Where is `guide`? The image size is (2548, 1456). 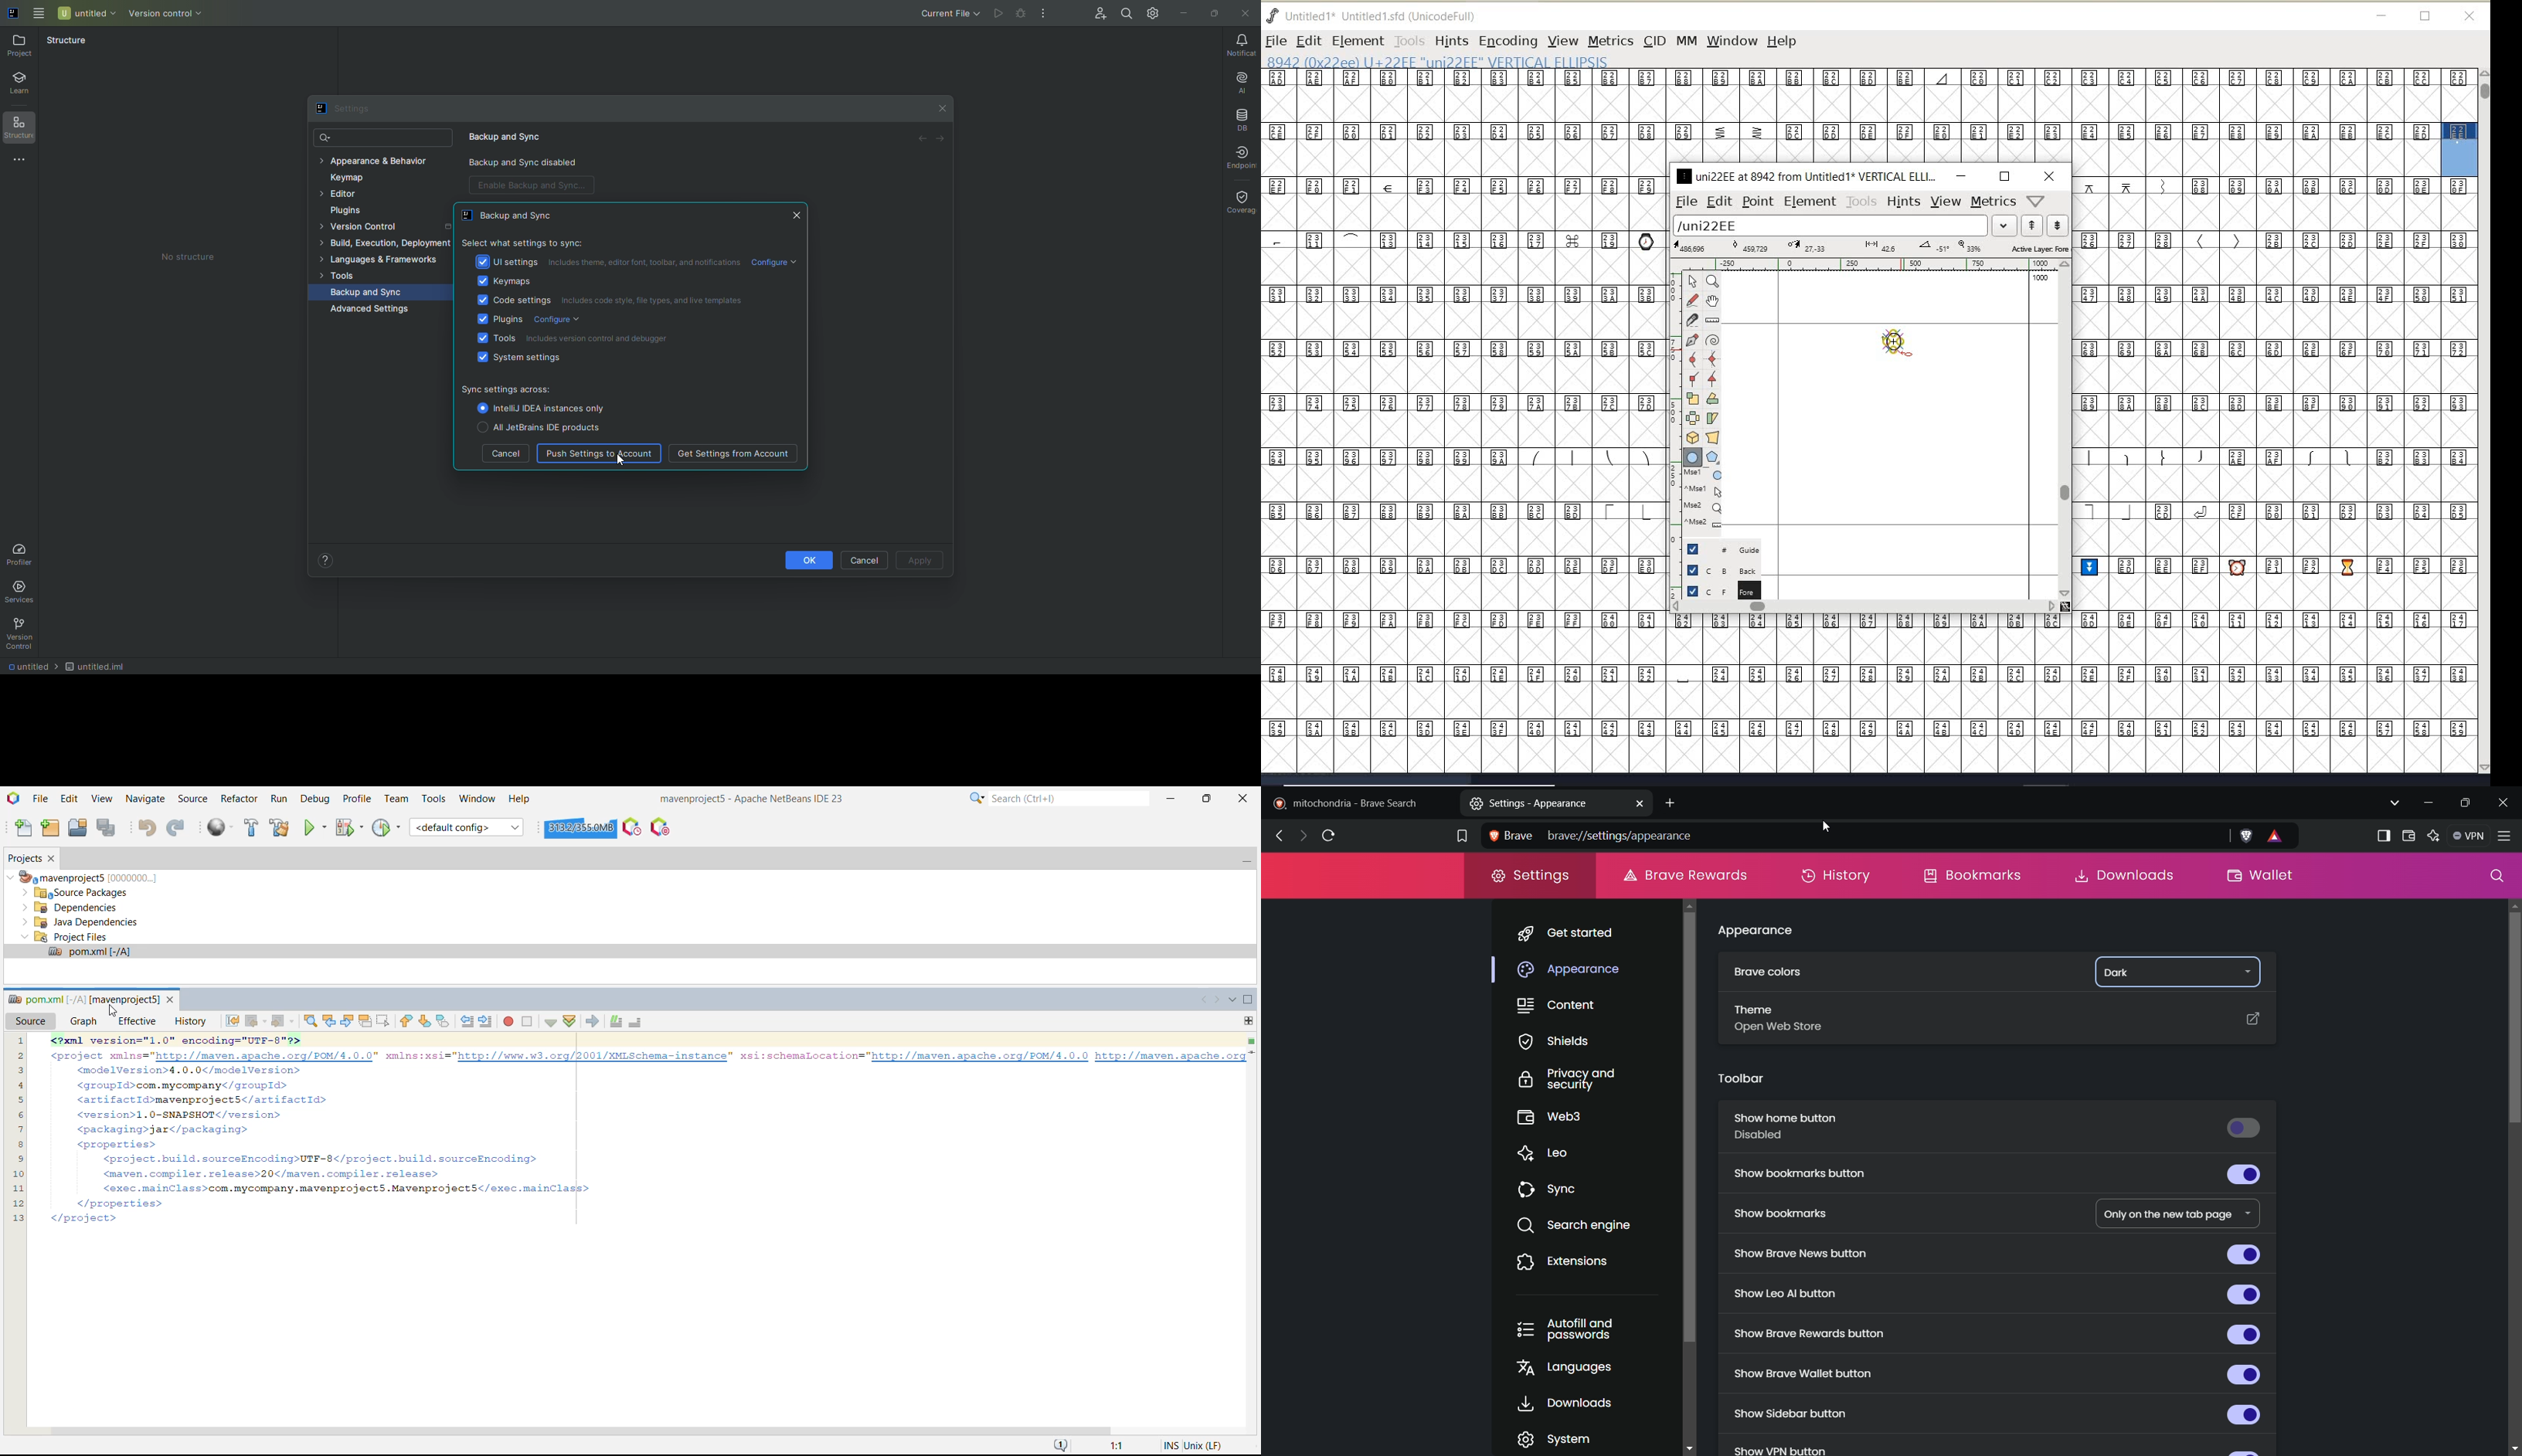 guide is located at coordinates (1729, 548).